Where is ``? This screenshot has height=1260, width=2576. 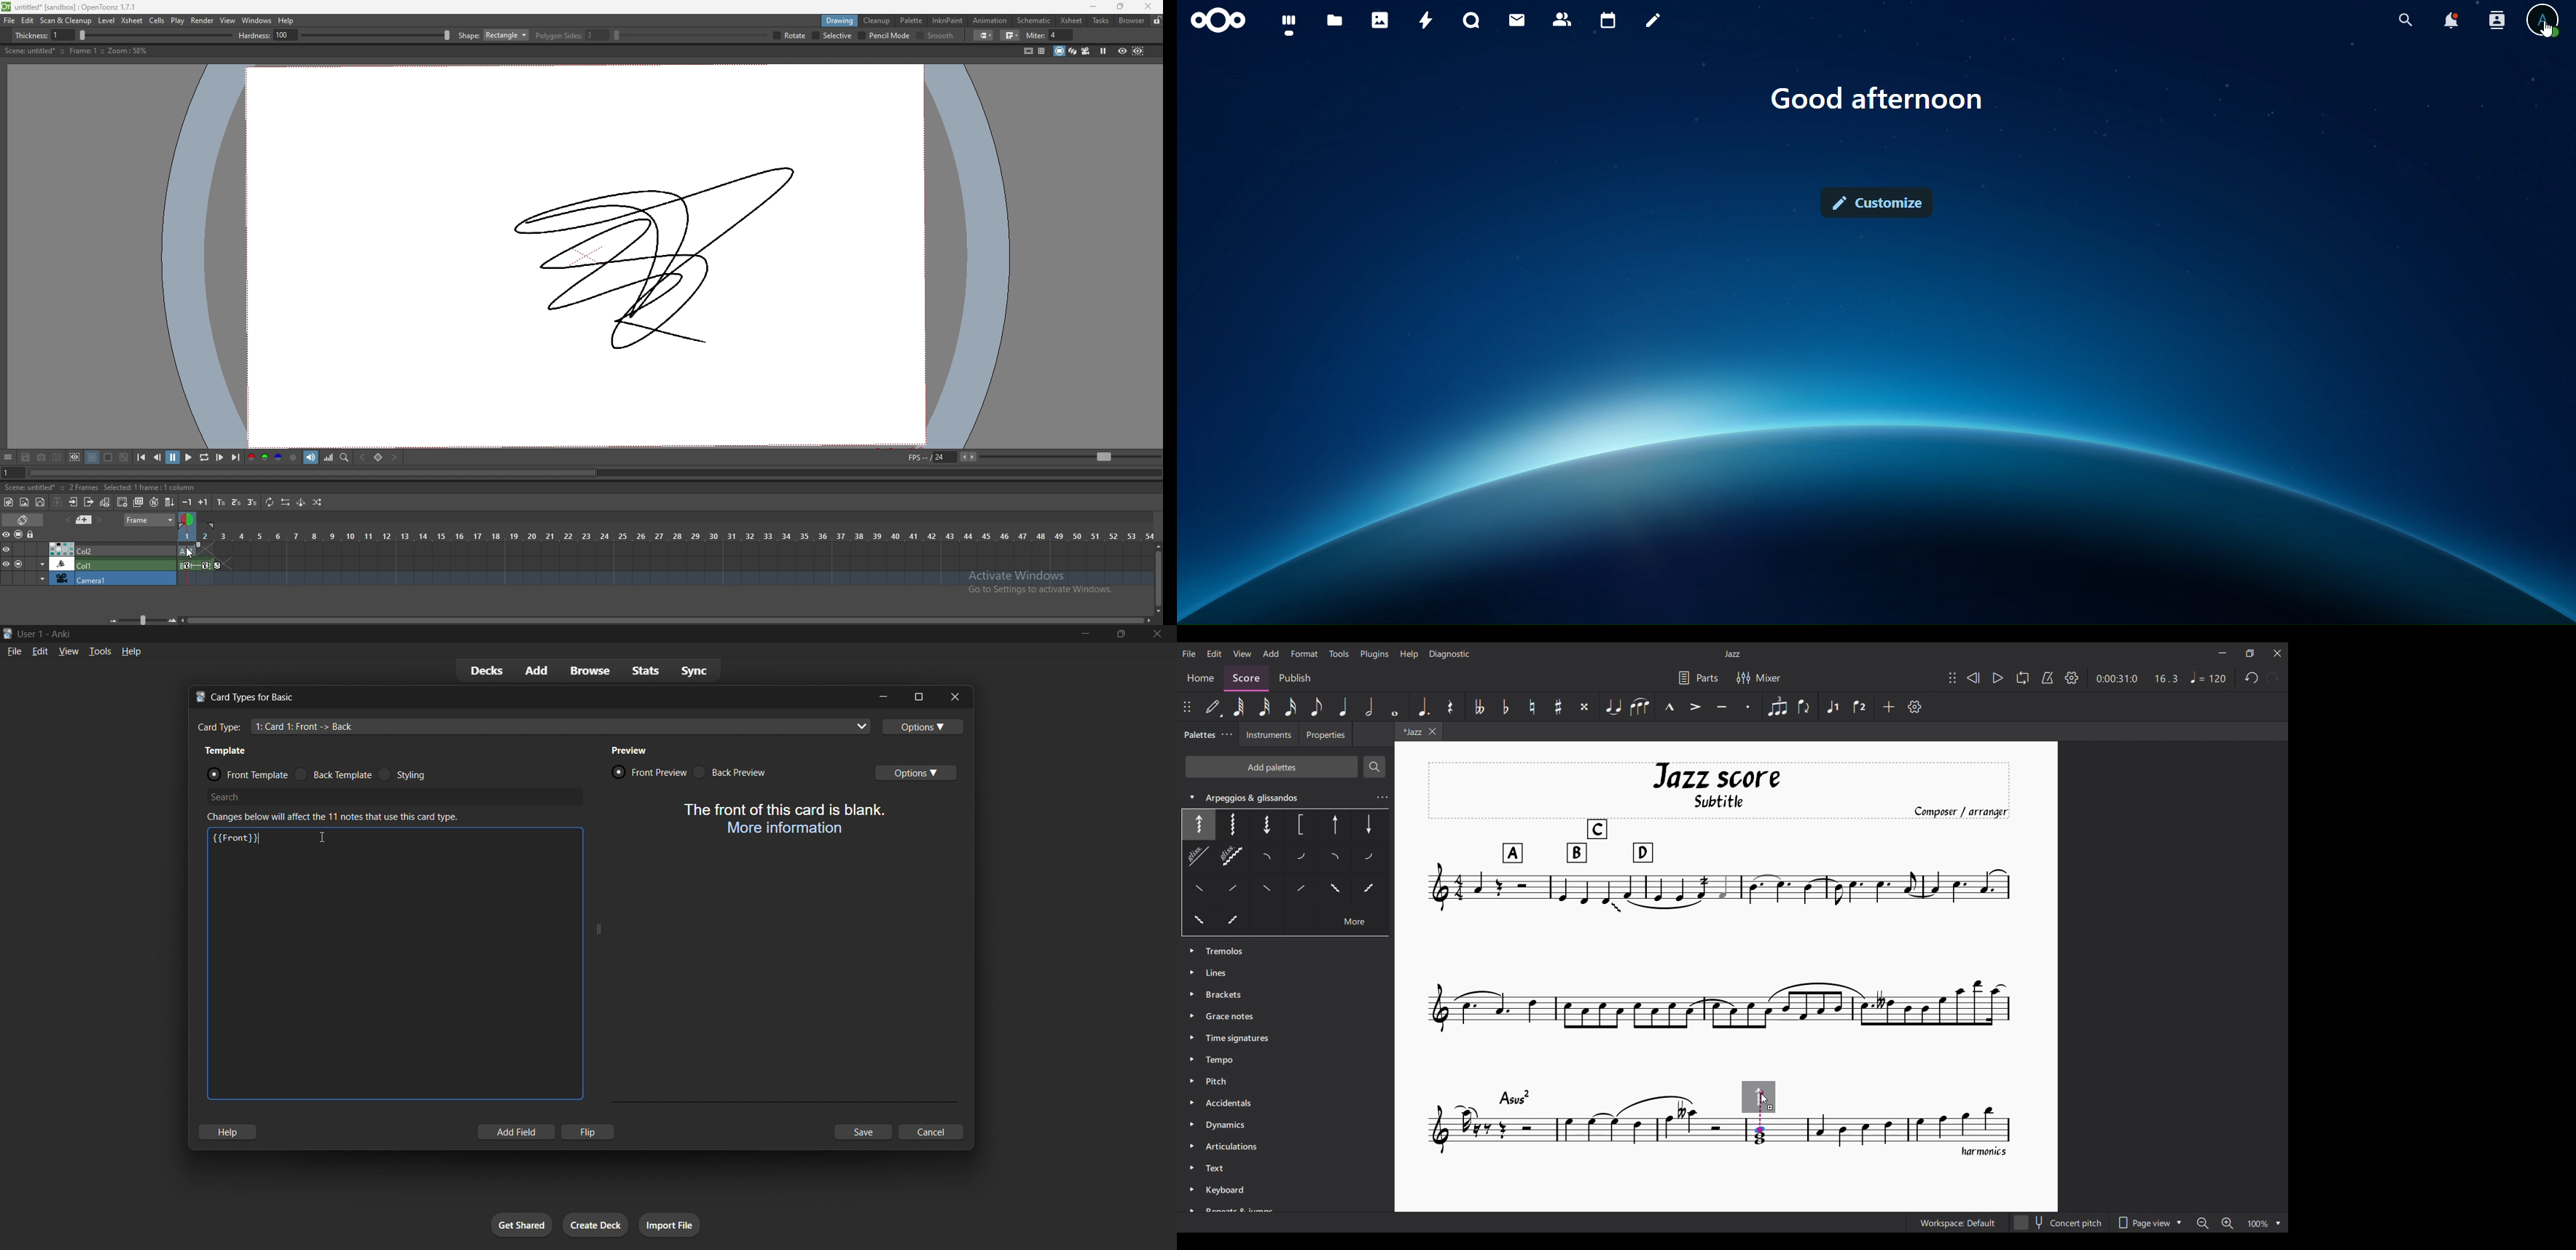  is located at coordinates (1268, 889).